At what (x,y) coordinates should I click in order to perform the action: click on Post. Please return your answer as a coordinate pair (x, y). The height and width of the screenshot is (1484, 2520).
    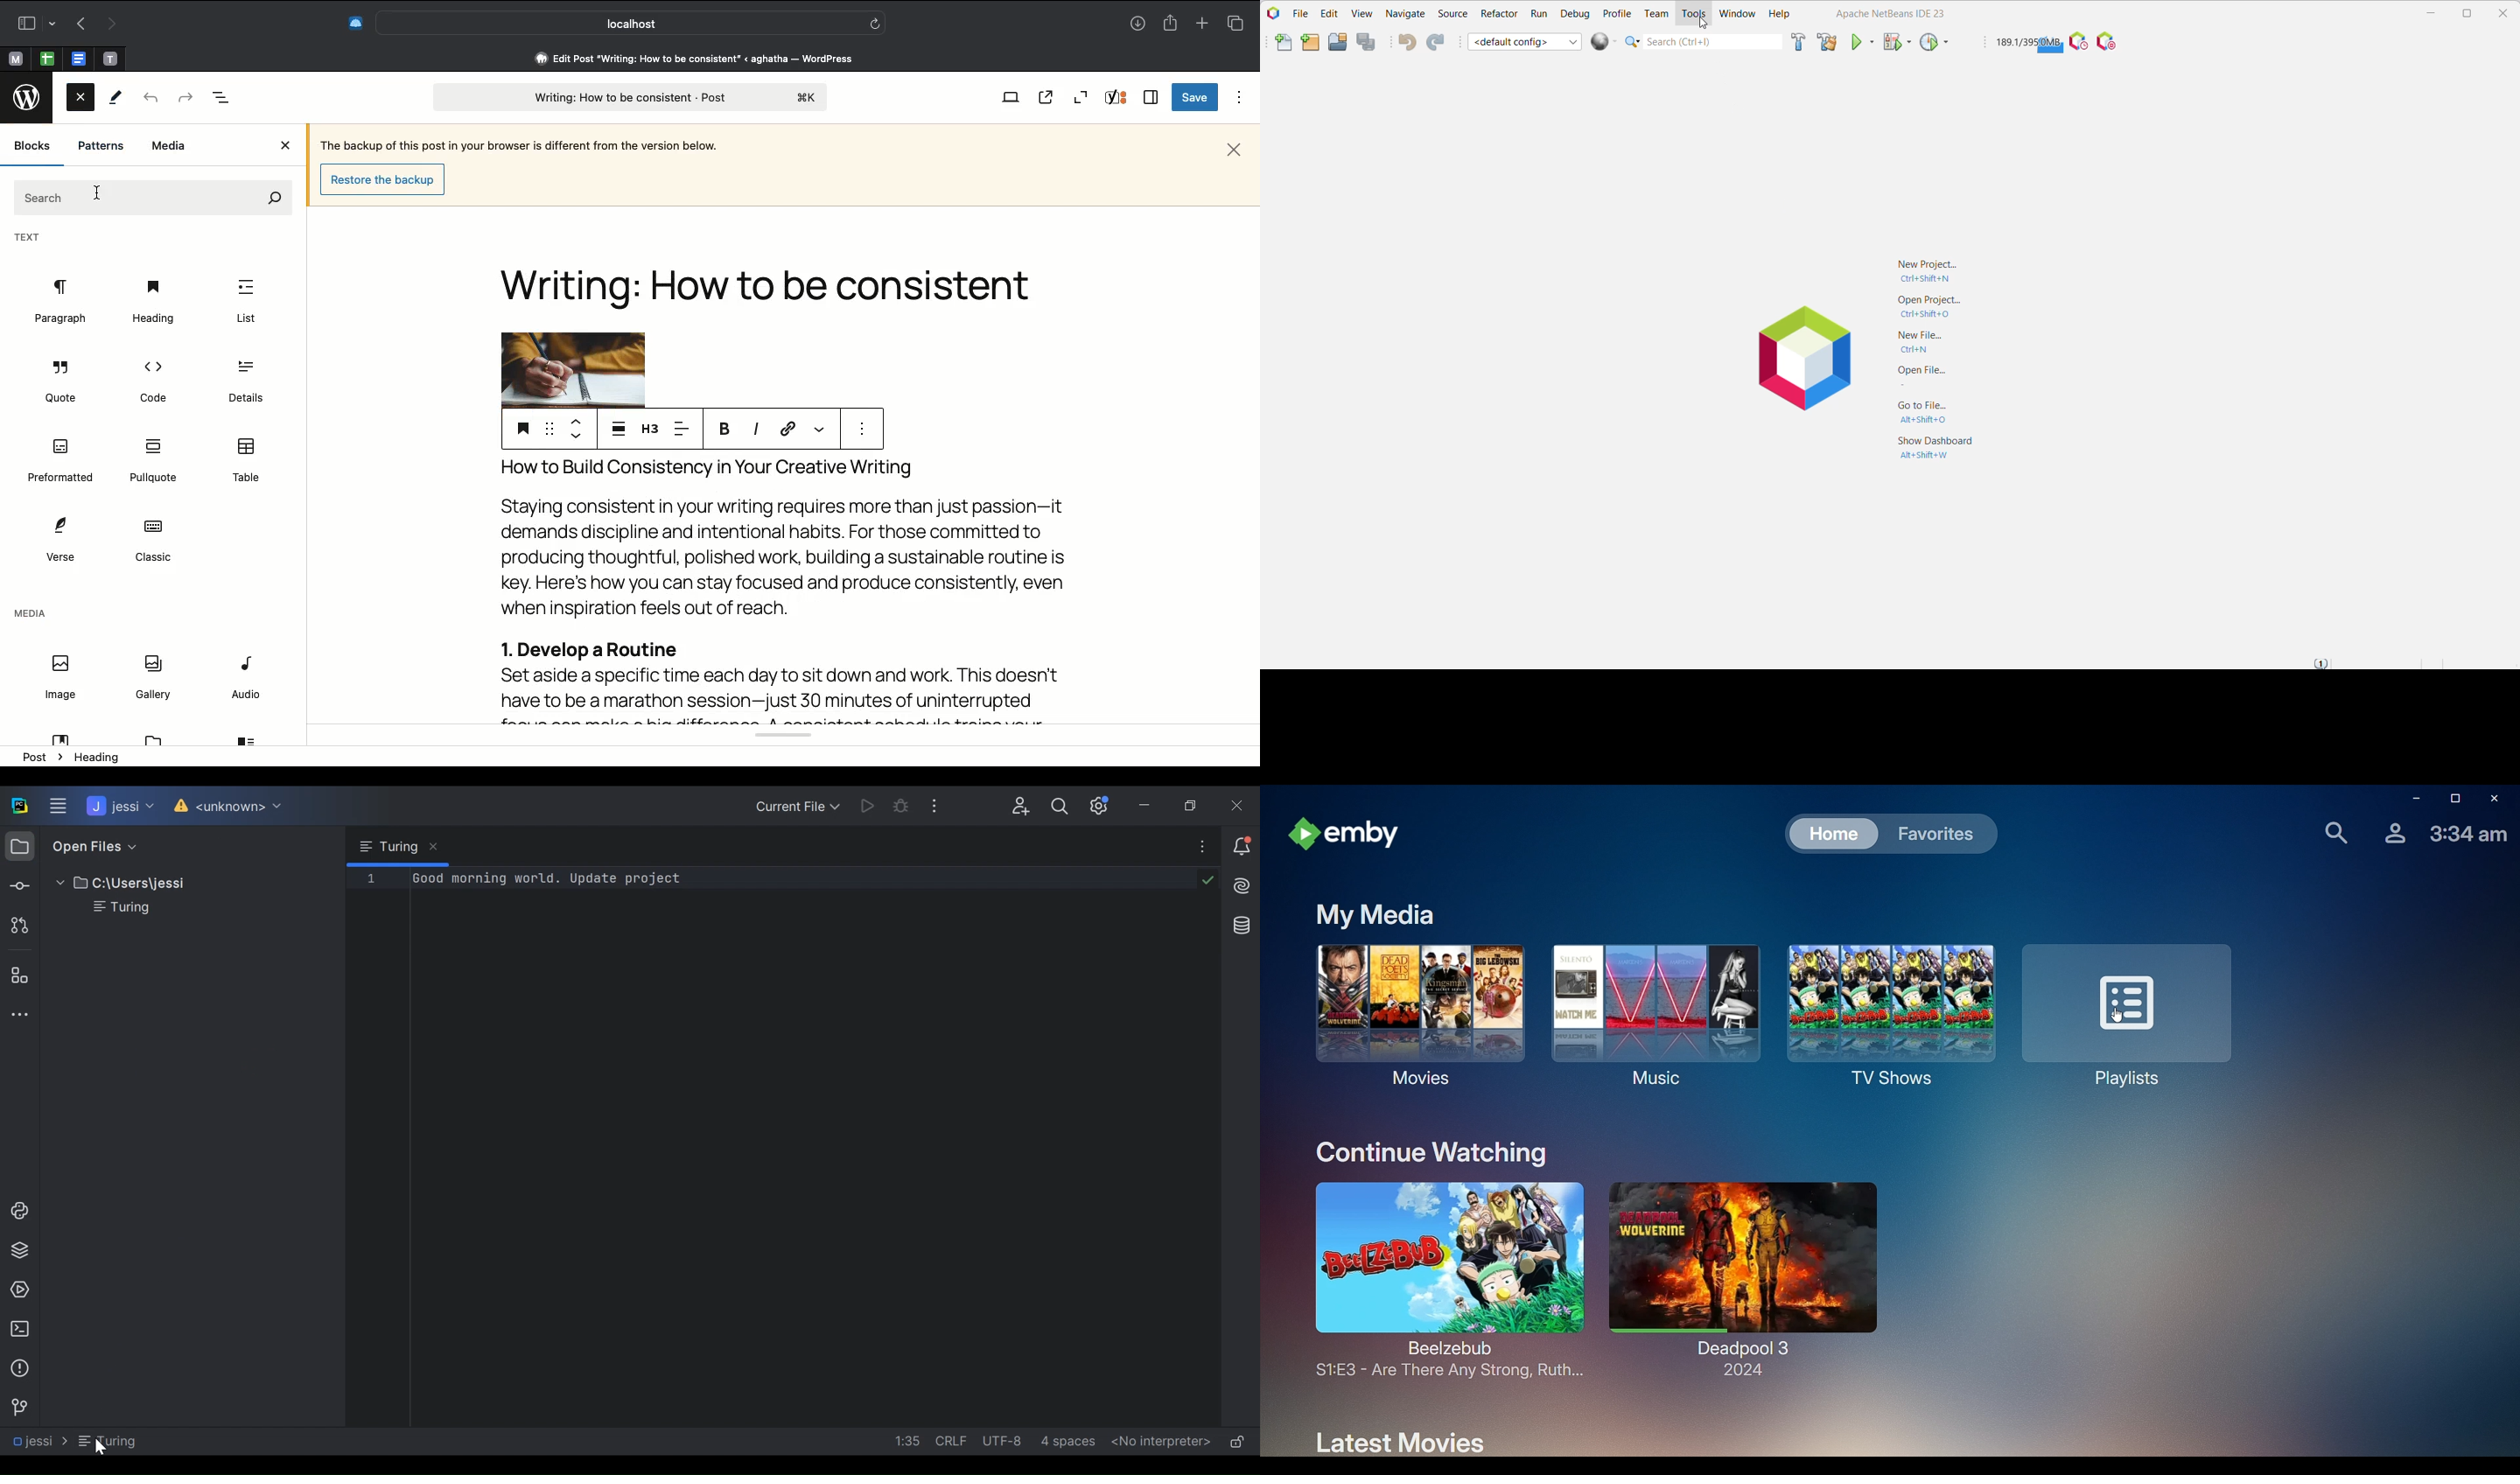
    Looking at the image, I should click on (41, 756).